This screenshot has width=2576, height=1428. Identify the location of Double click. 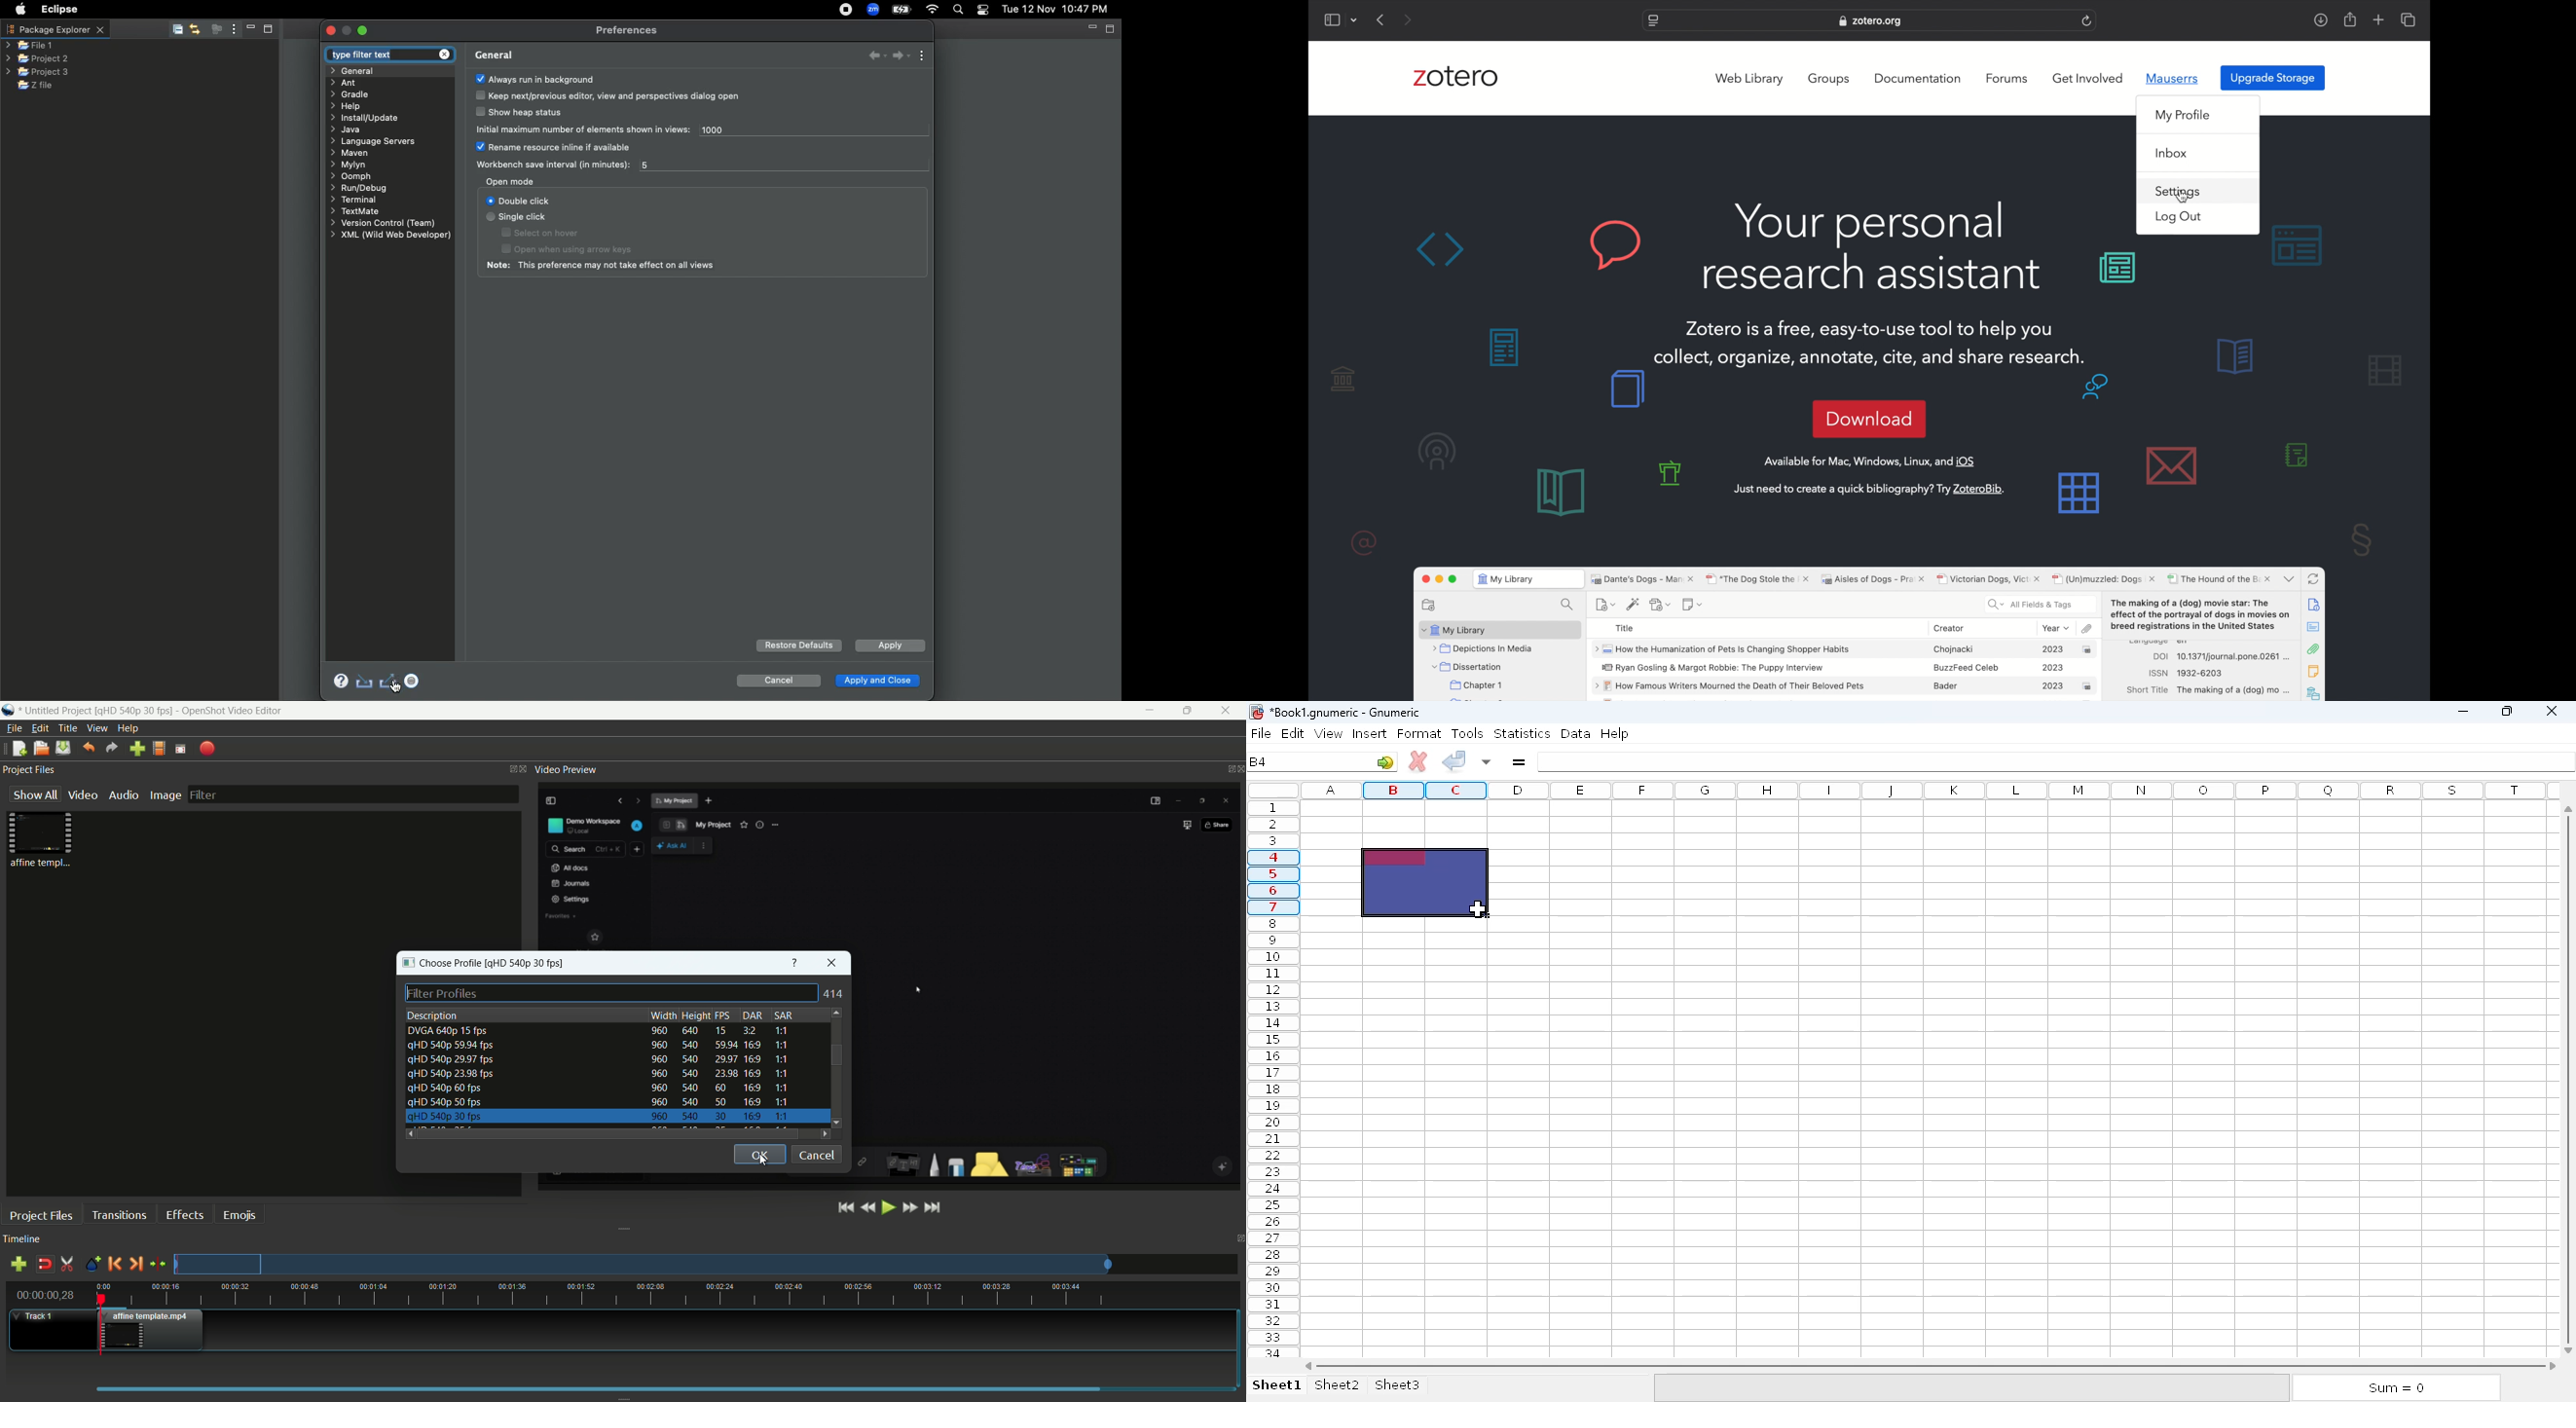
(519, 200).